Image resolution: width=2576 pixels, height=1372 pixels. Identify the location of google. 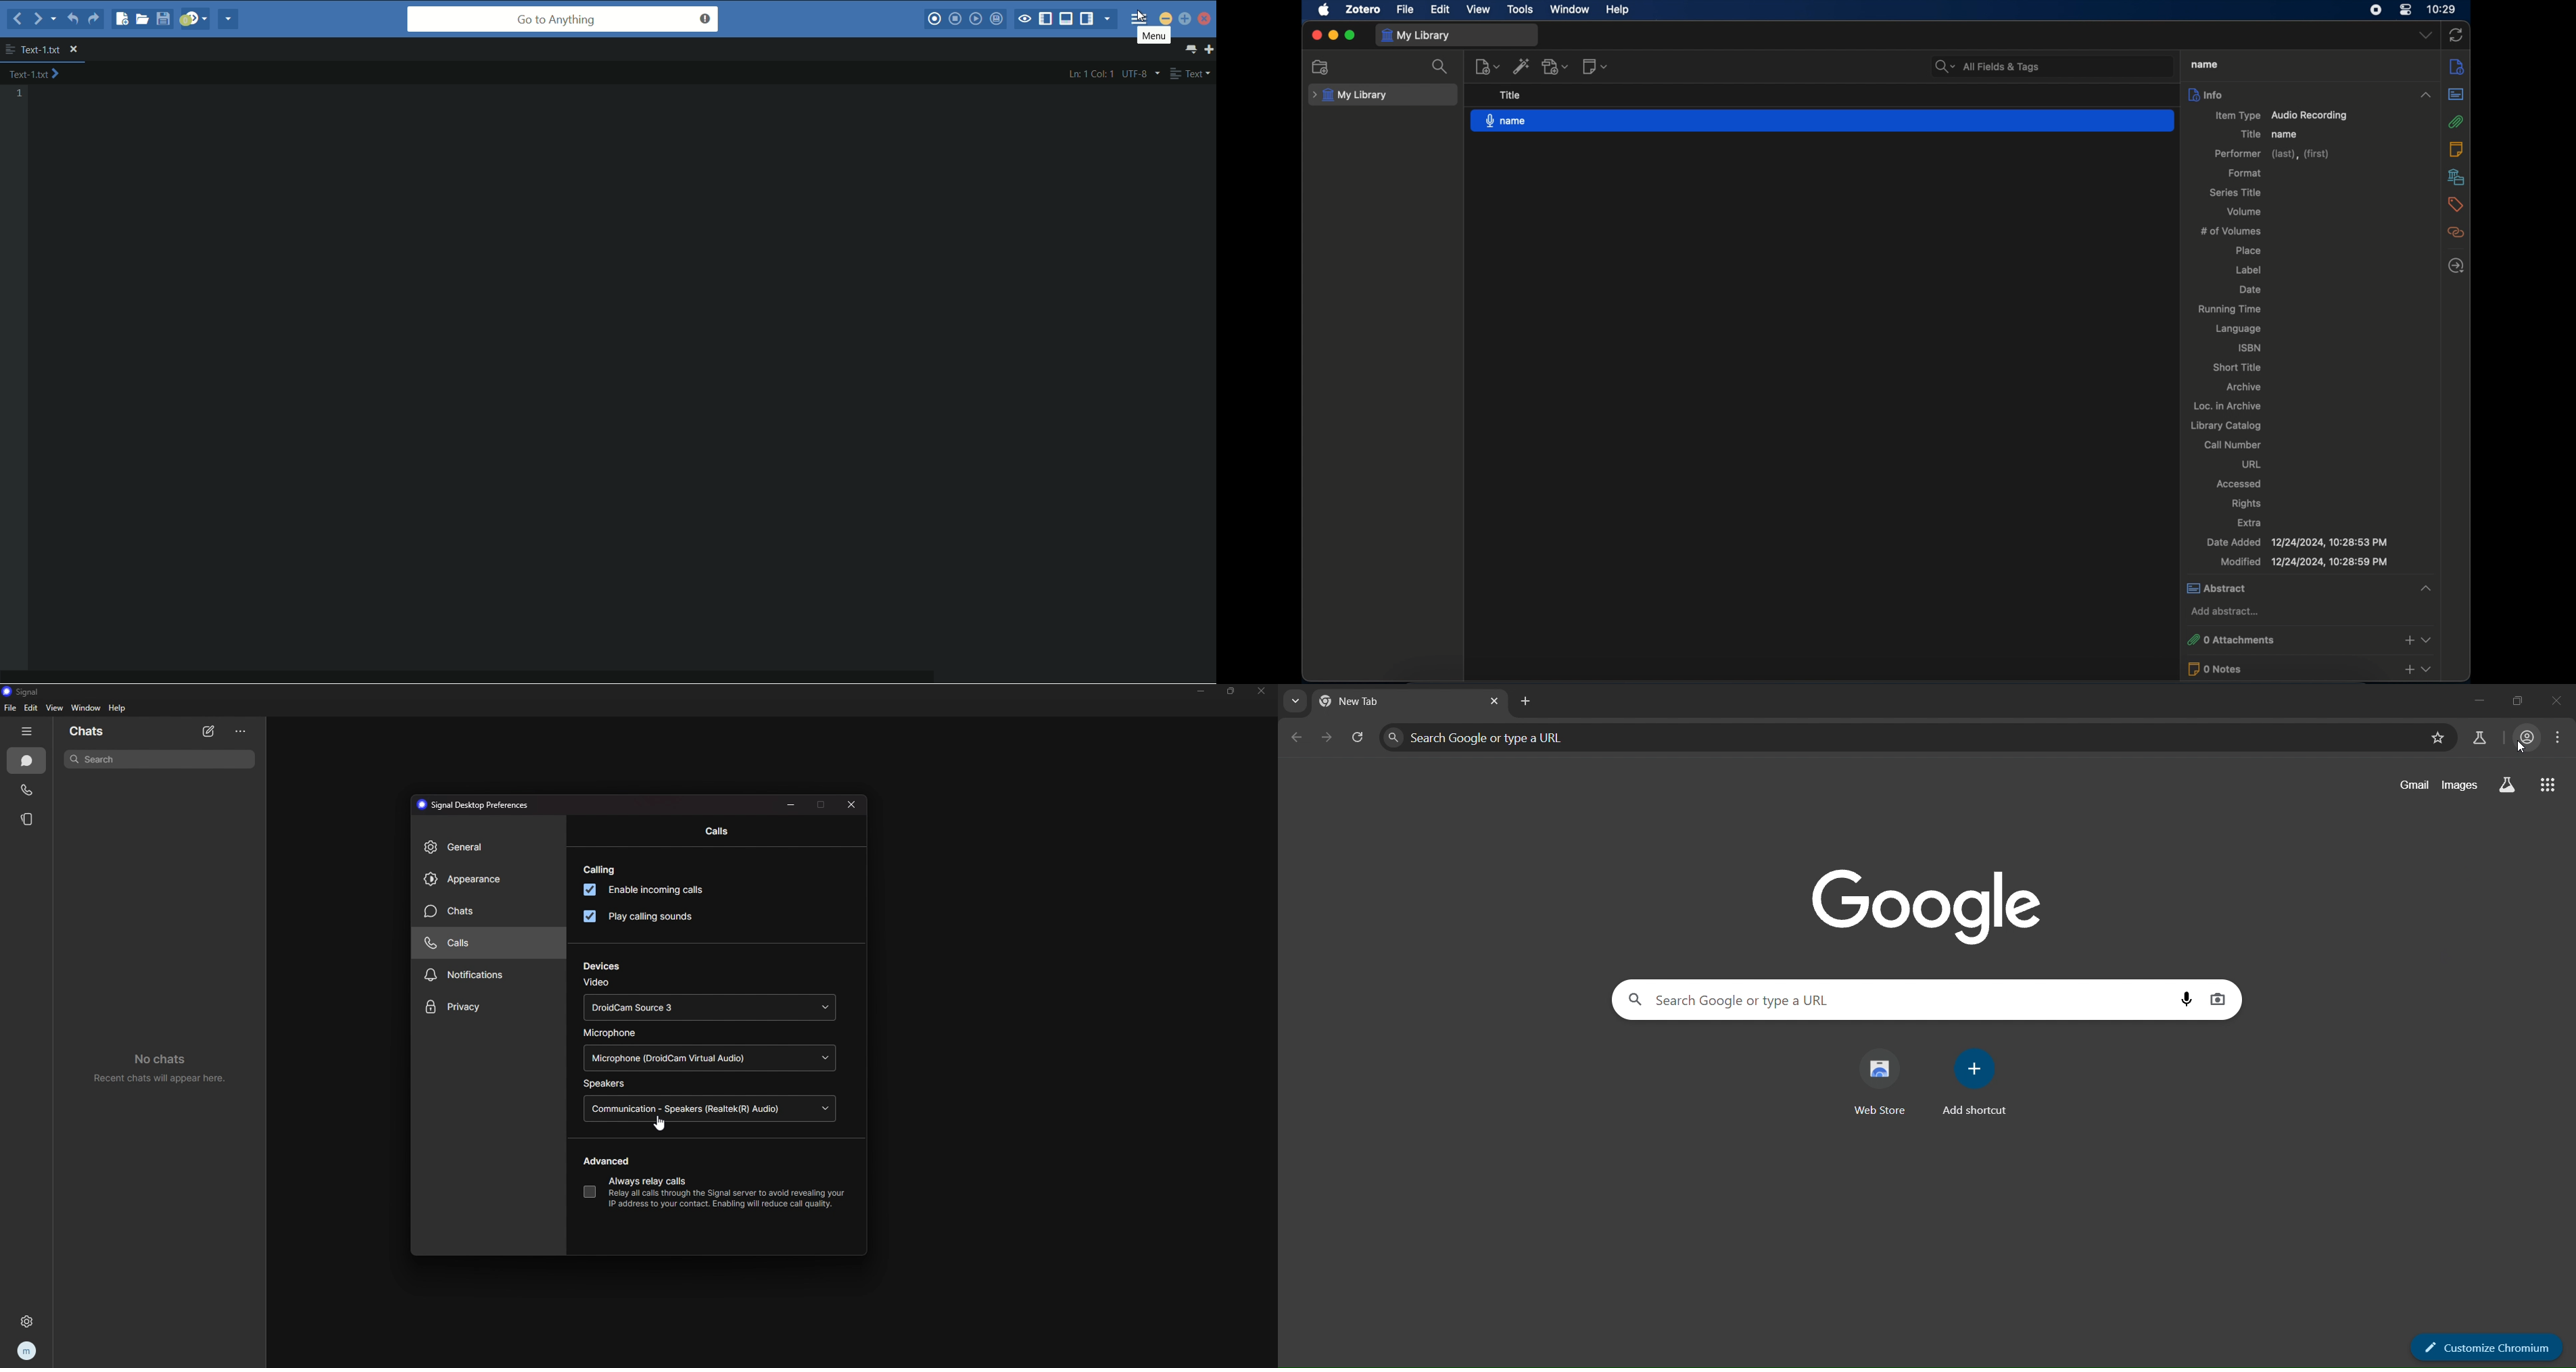
(1932, 909).